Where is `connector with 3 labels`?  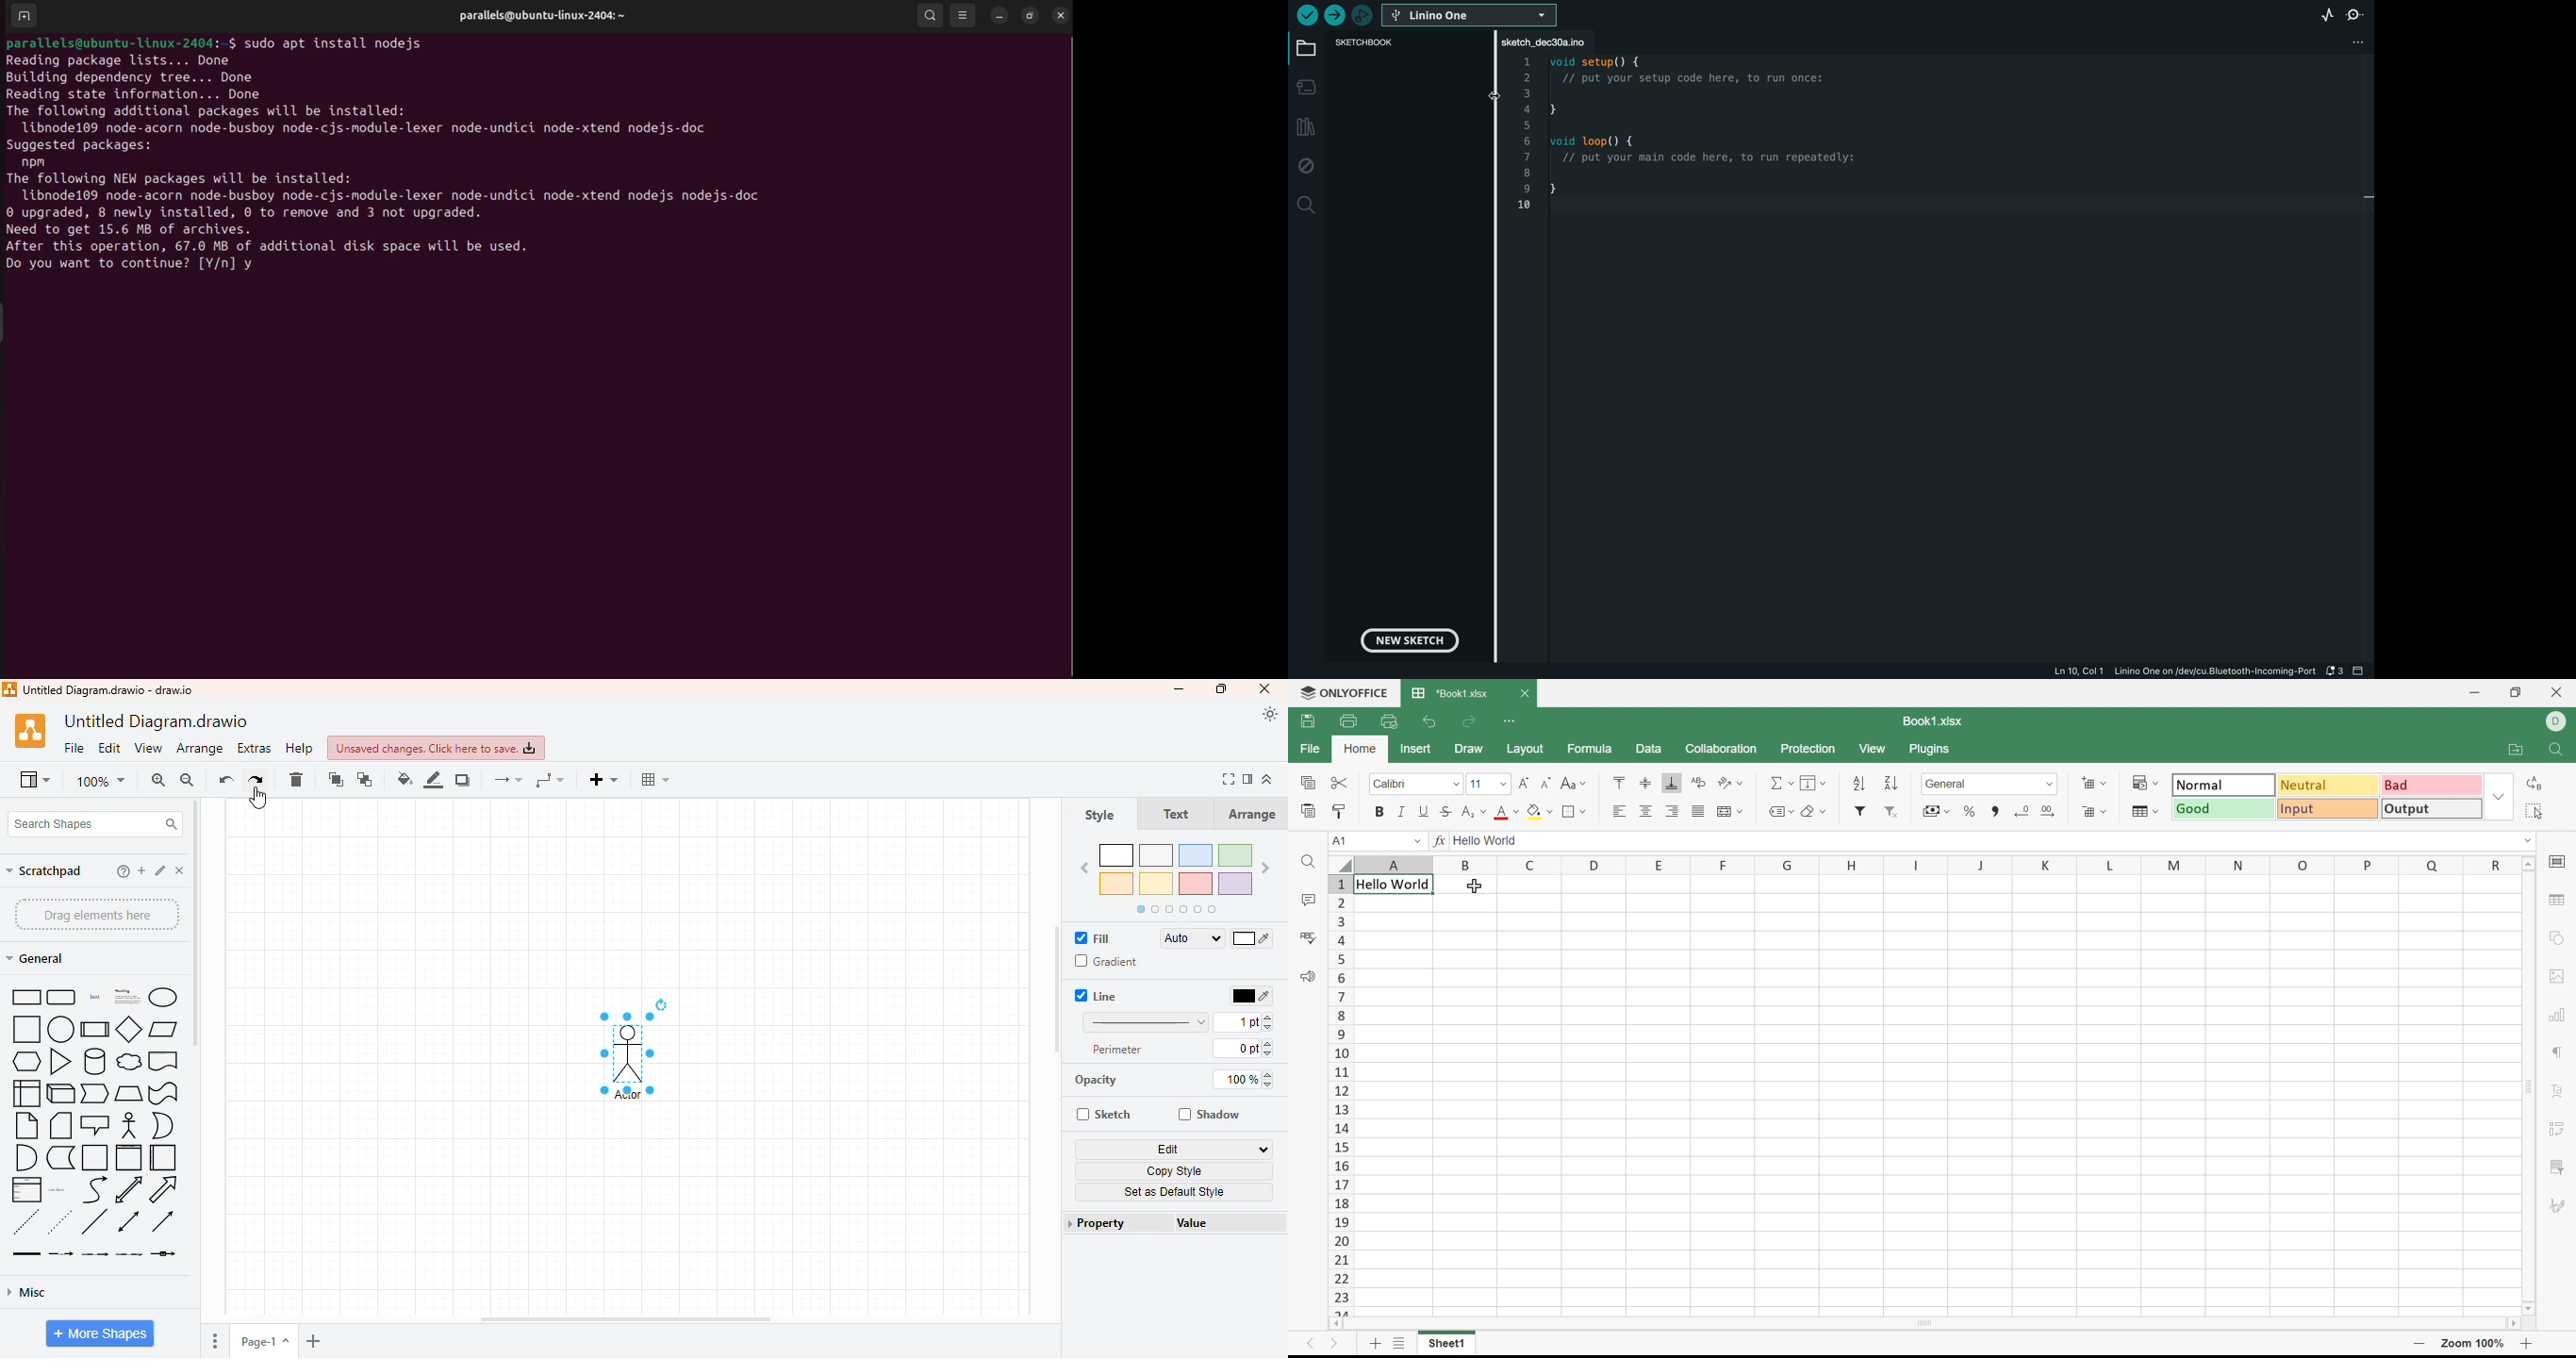
connector with 3 labels is located at coordinates (129, 1253).